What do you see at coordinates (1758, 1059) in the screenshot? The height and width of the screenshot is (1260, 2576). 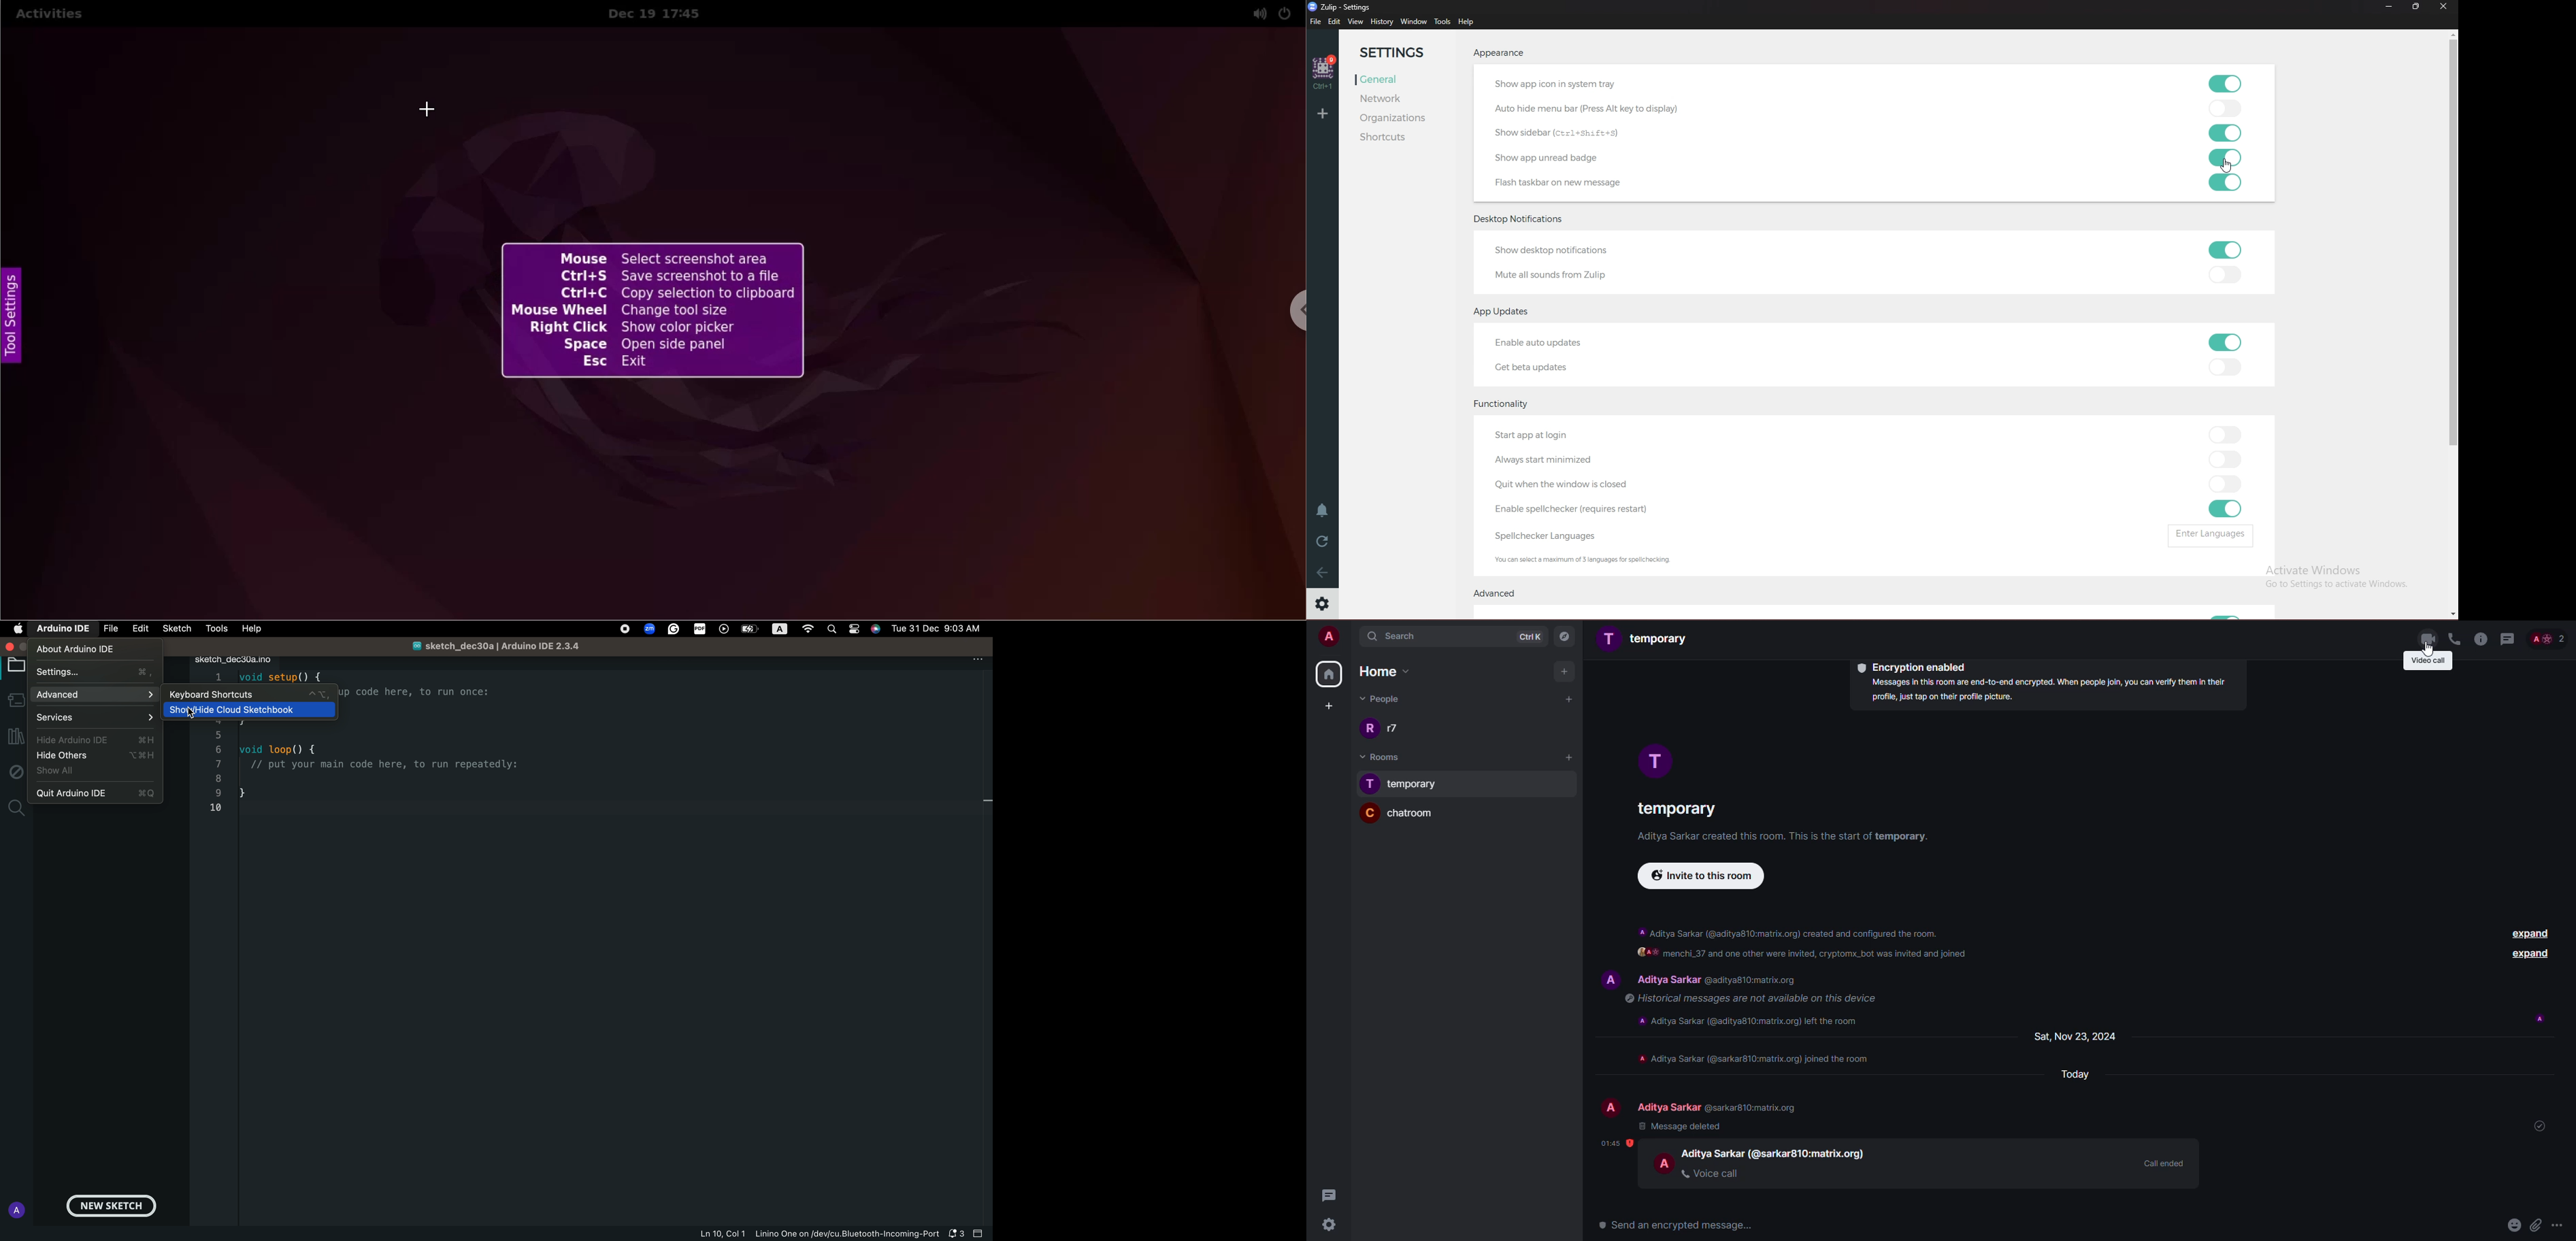 I see `info` at bounding box center [1758, 1059].